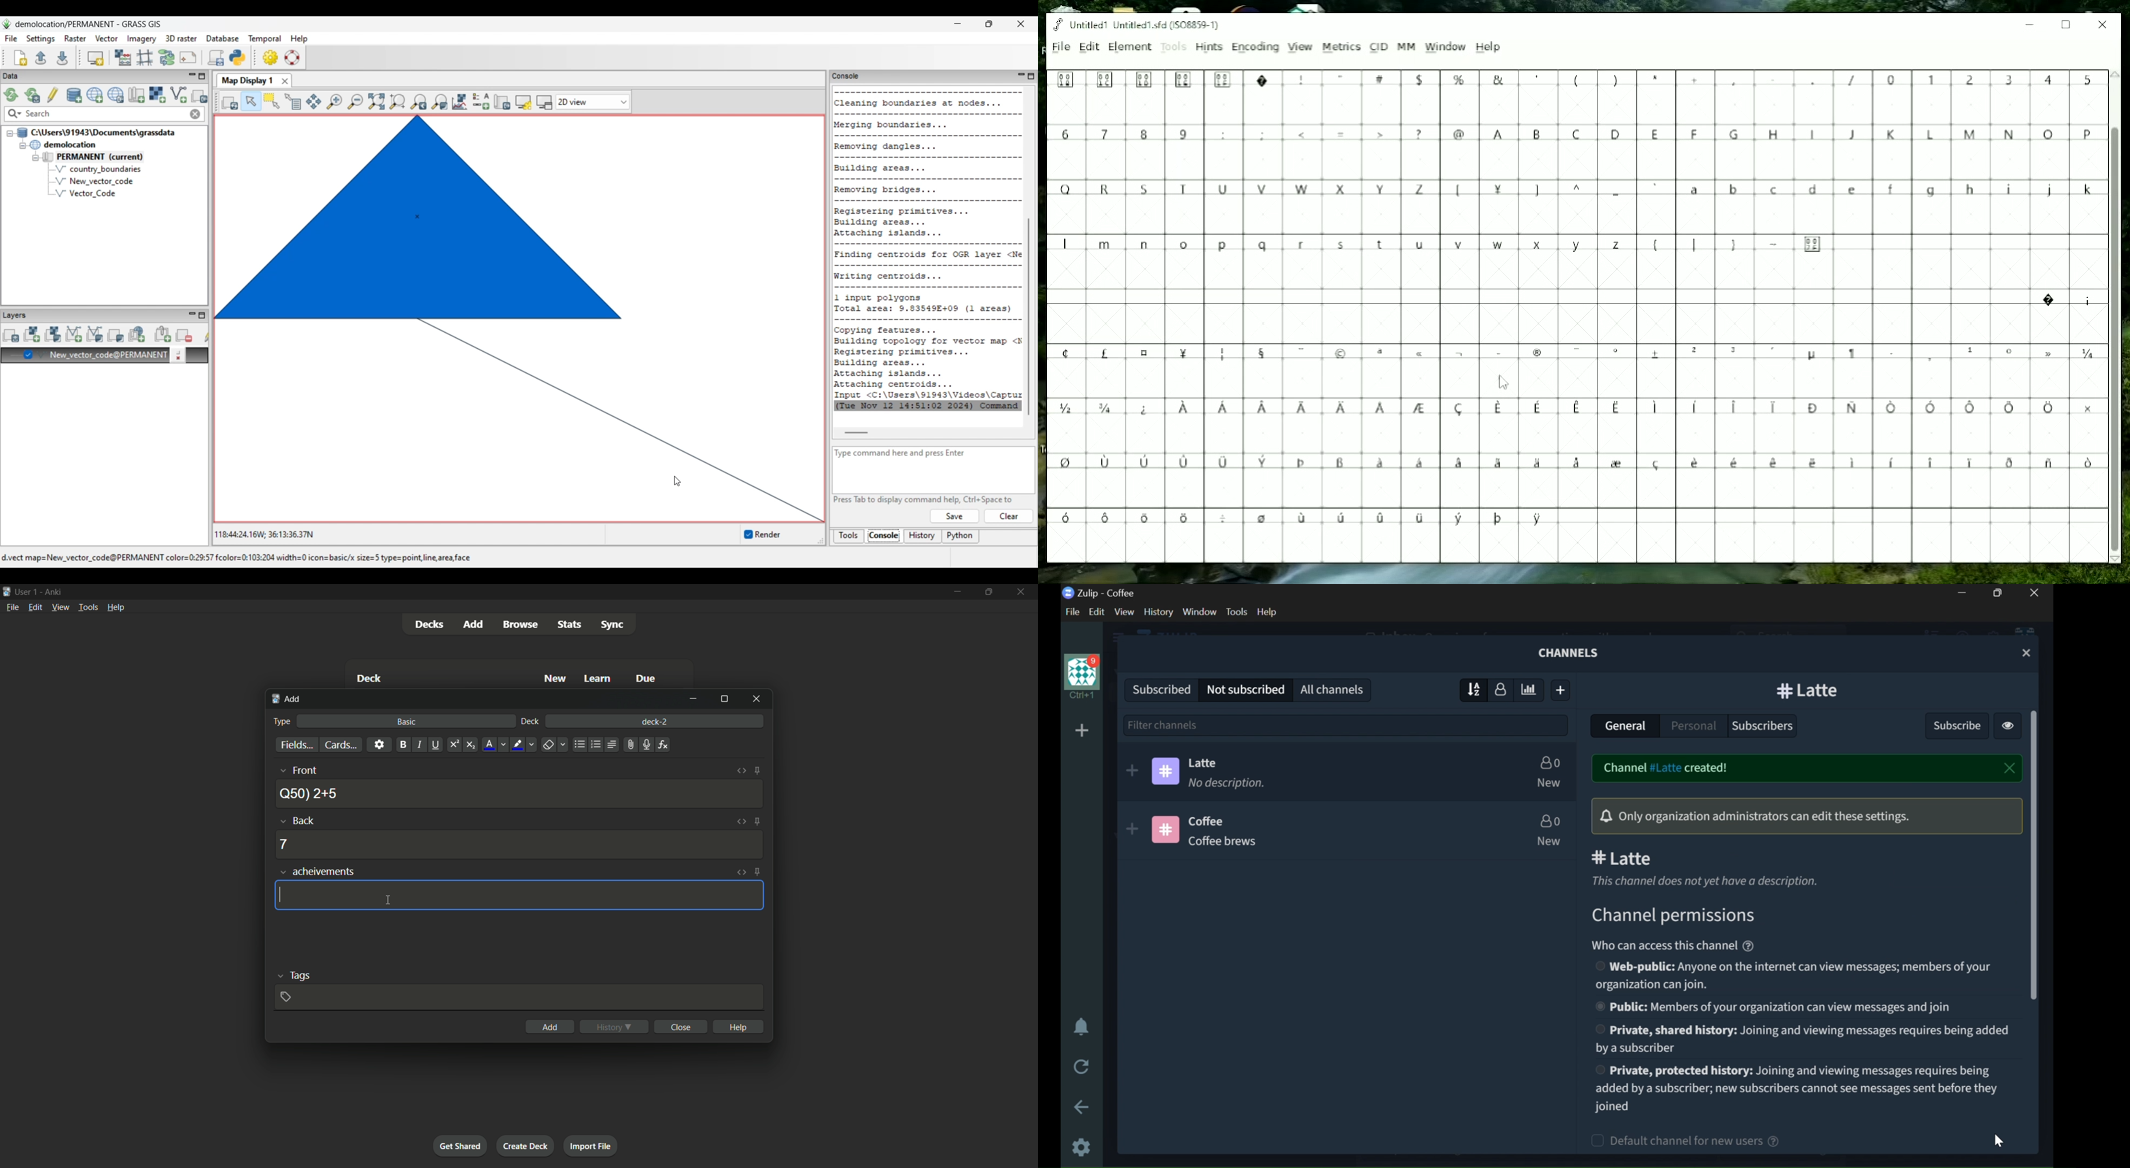  Describe the element at coordinates (663, 745) in the screenshot. I see `equations` at that location.